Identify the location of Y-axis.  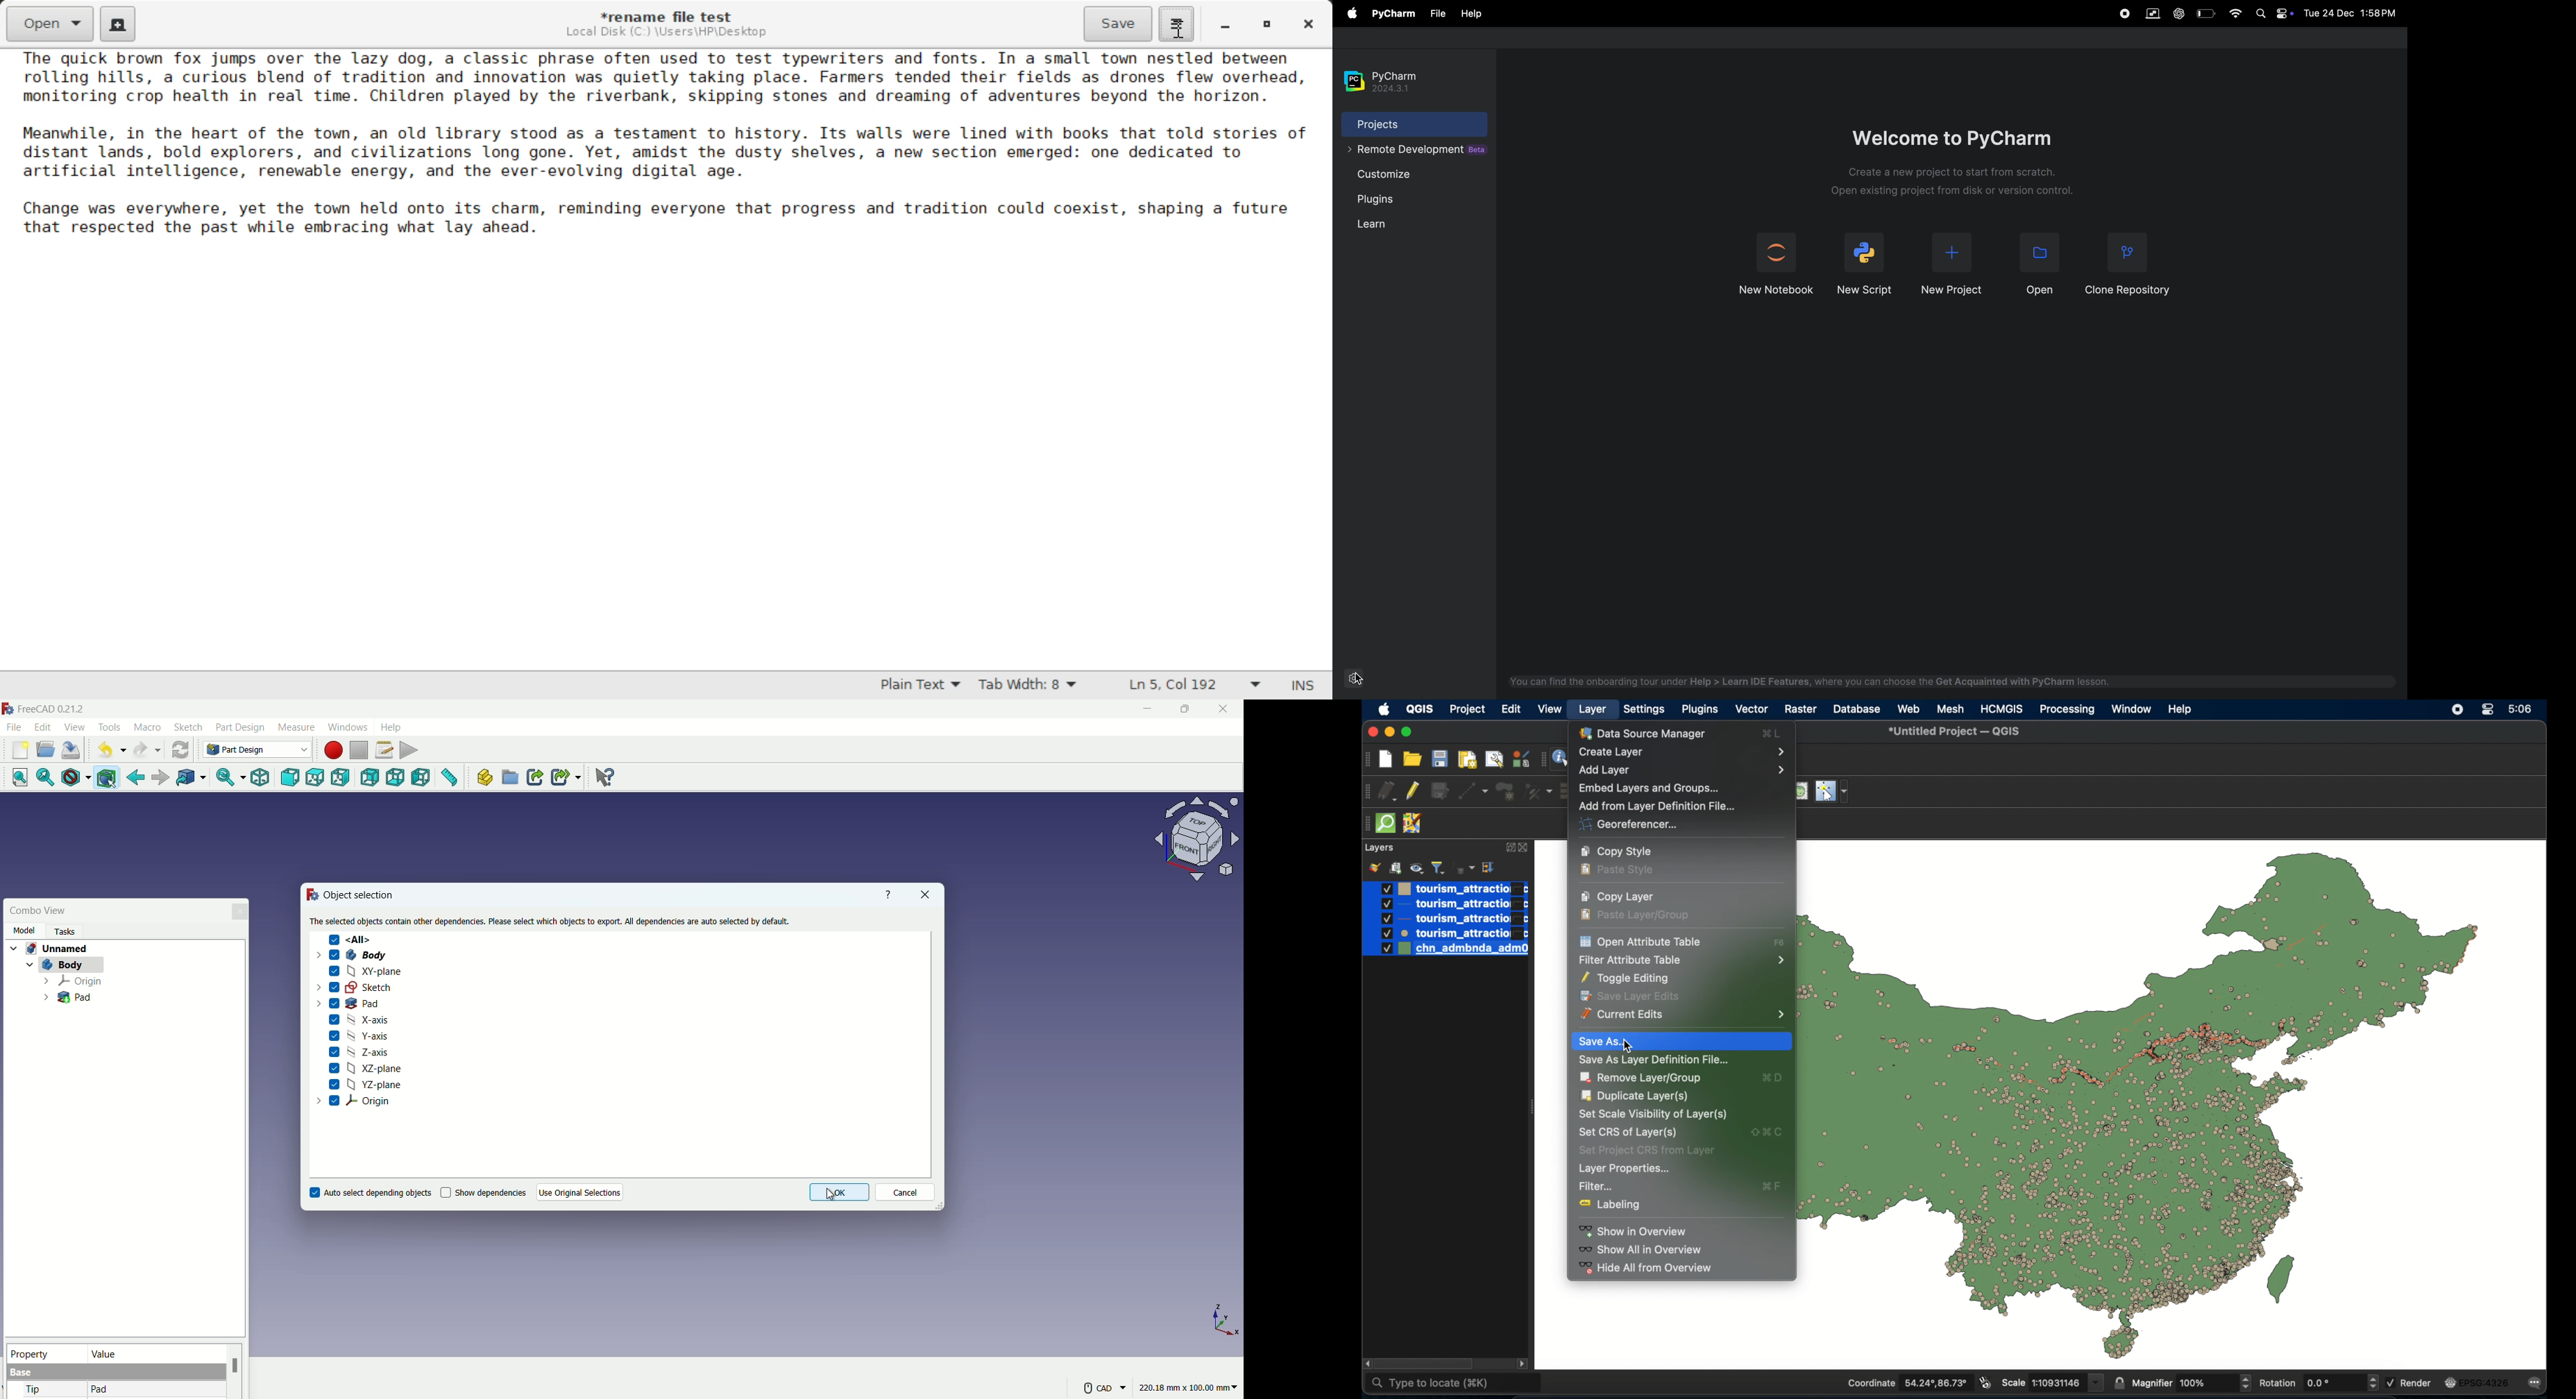
(359, 1034).